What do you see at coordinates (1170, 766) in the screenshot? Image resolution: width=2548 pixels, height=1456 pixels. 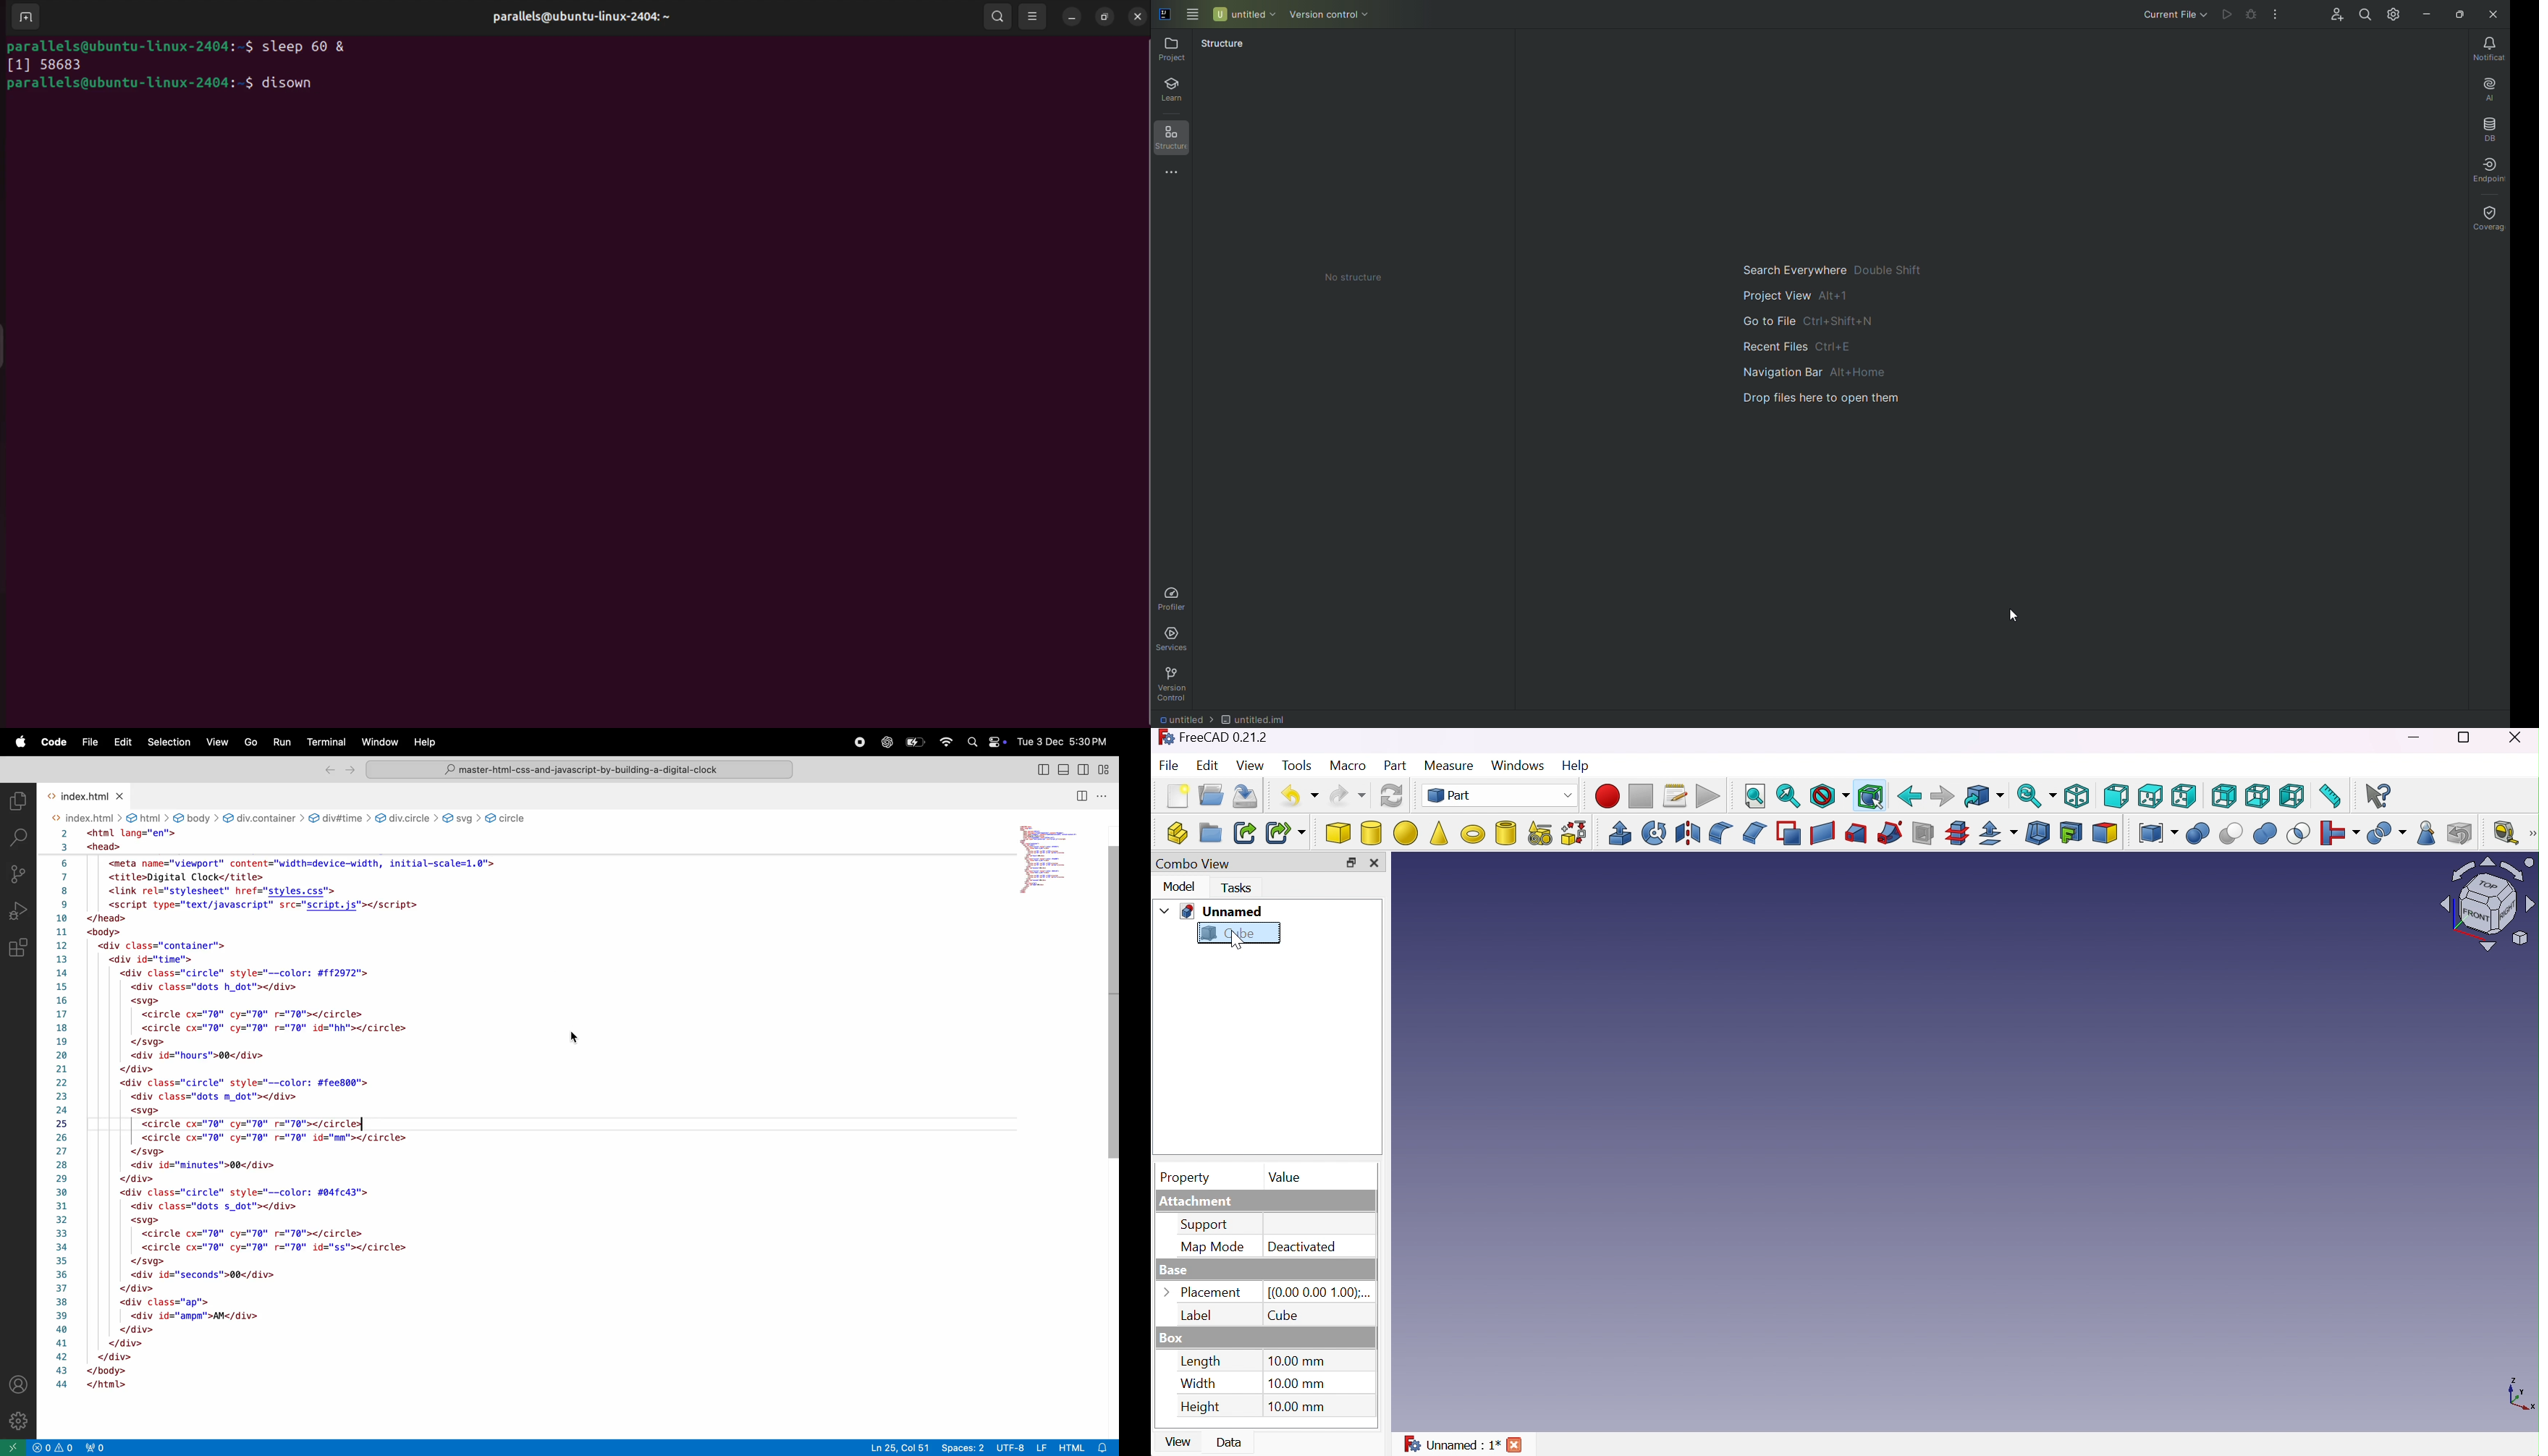 I see `File` at bounding box center [1170, 766].